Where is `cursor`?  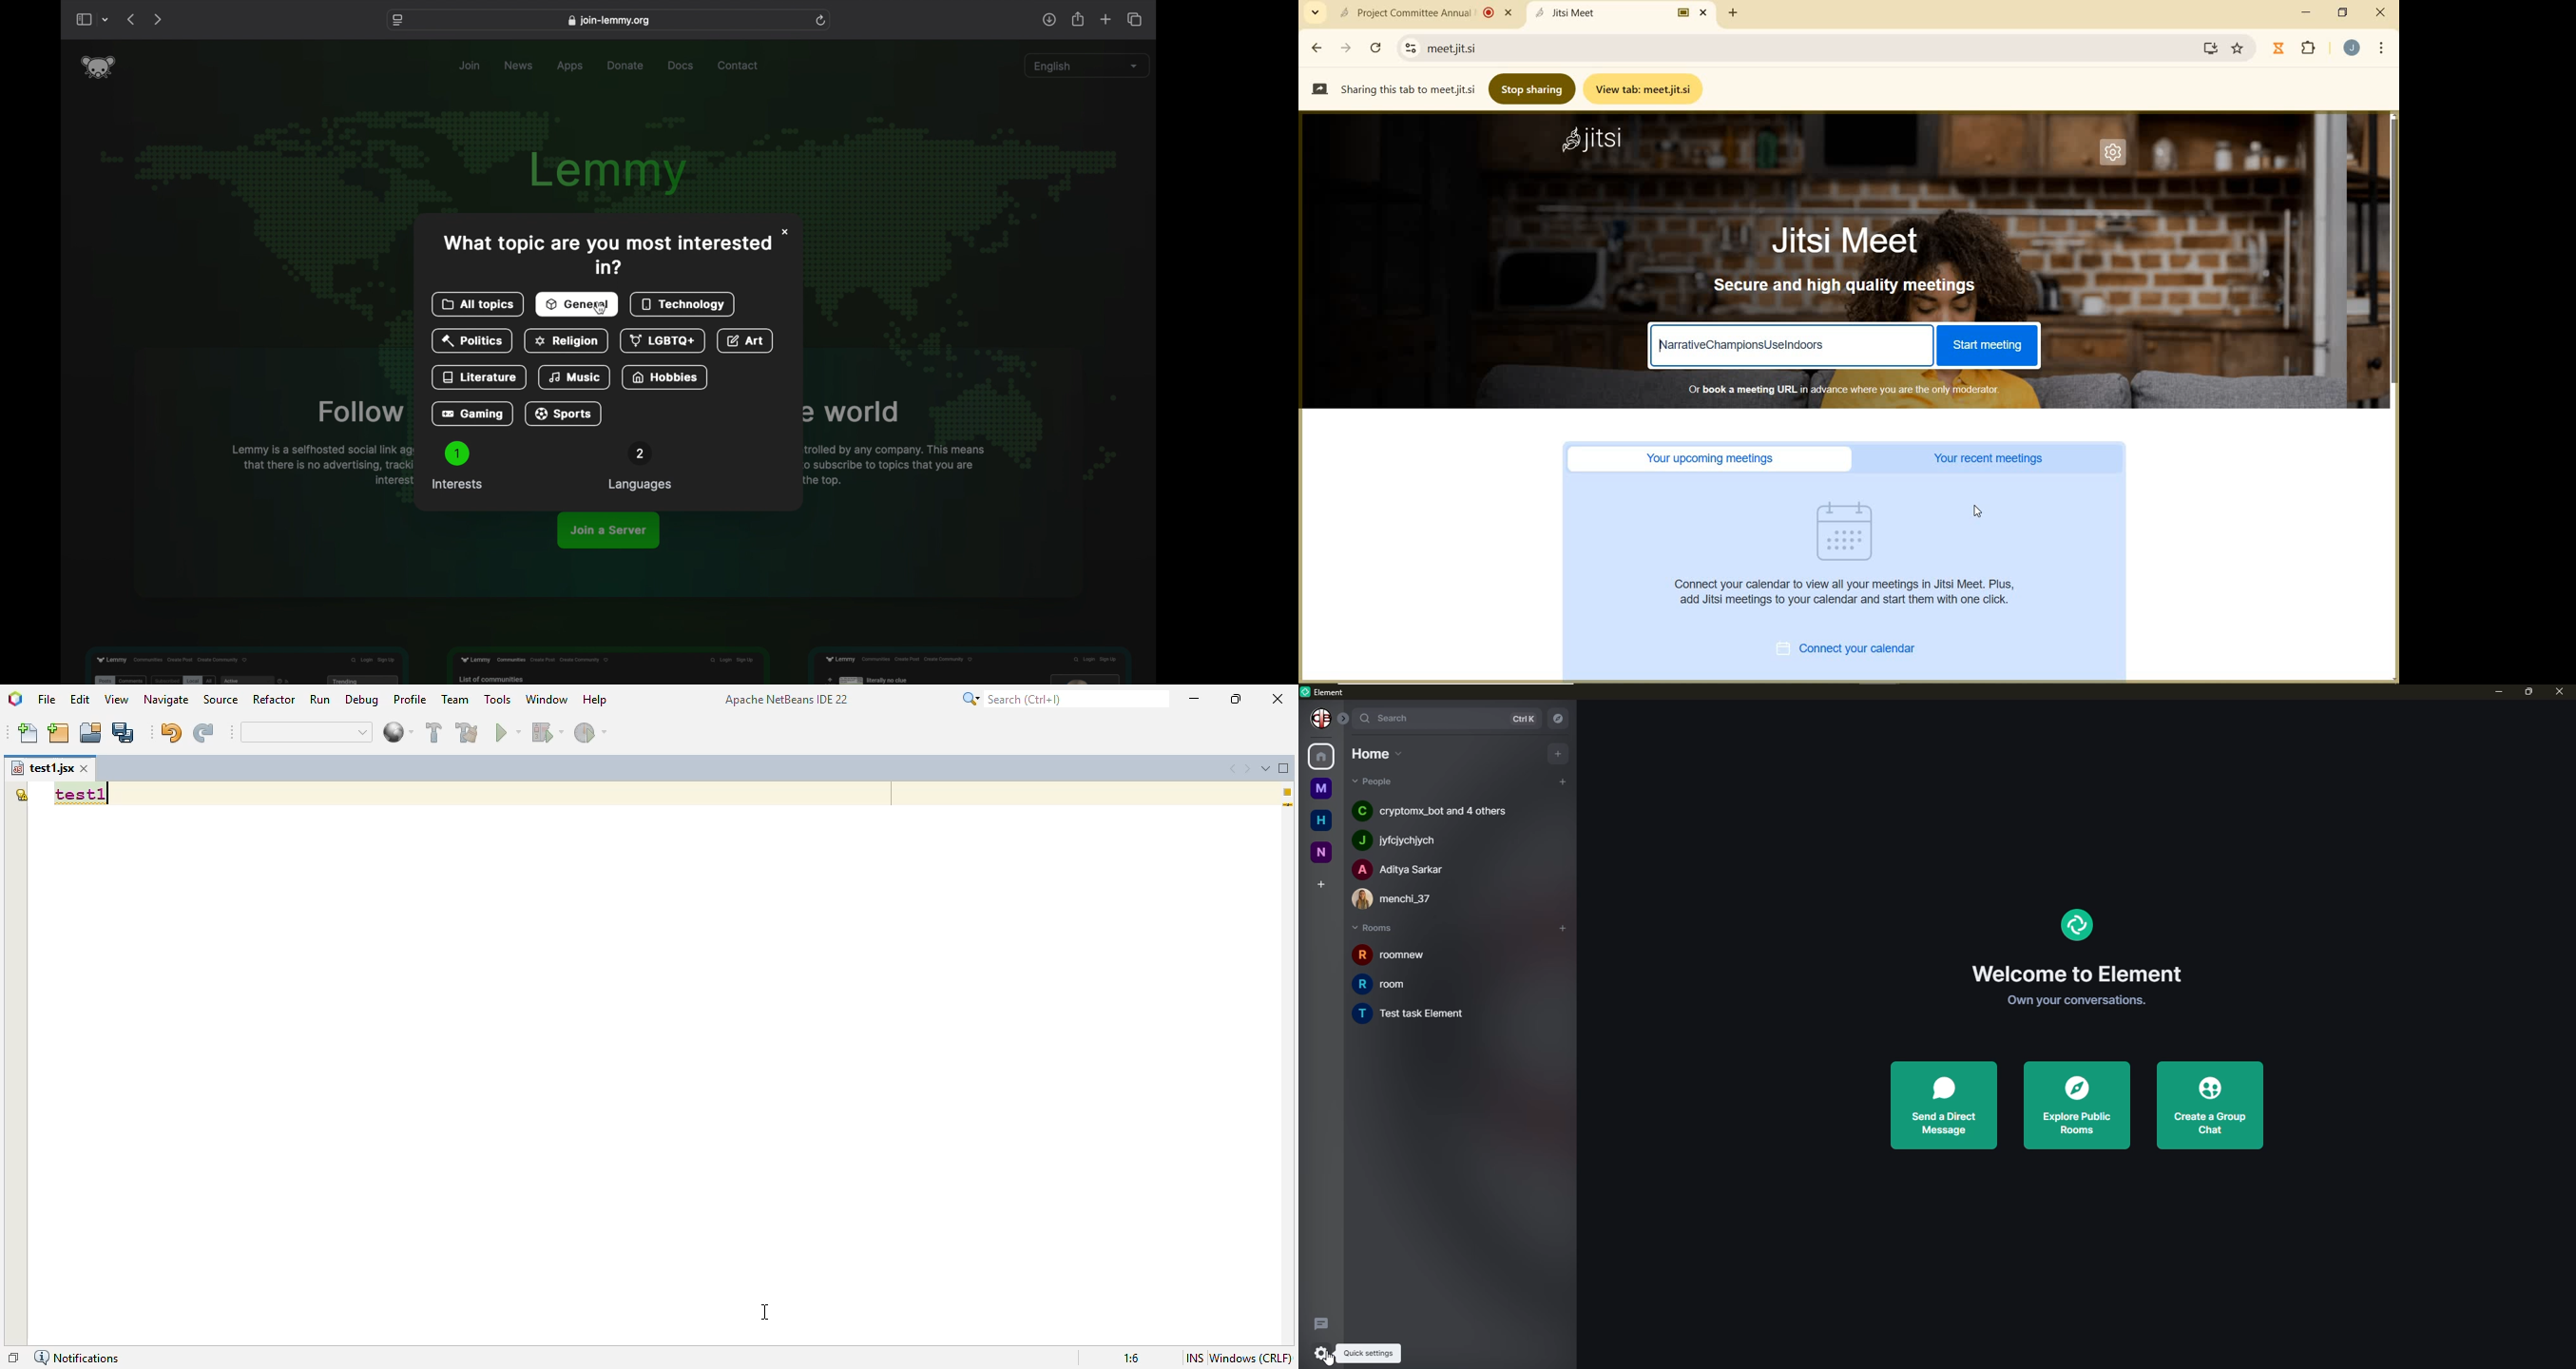 cursor is located at coordinates (1981, 509).